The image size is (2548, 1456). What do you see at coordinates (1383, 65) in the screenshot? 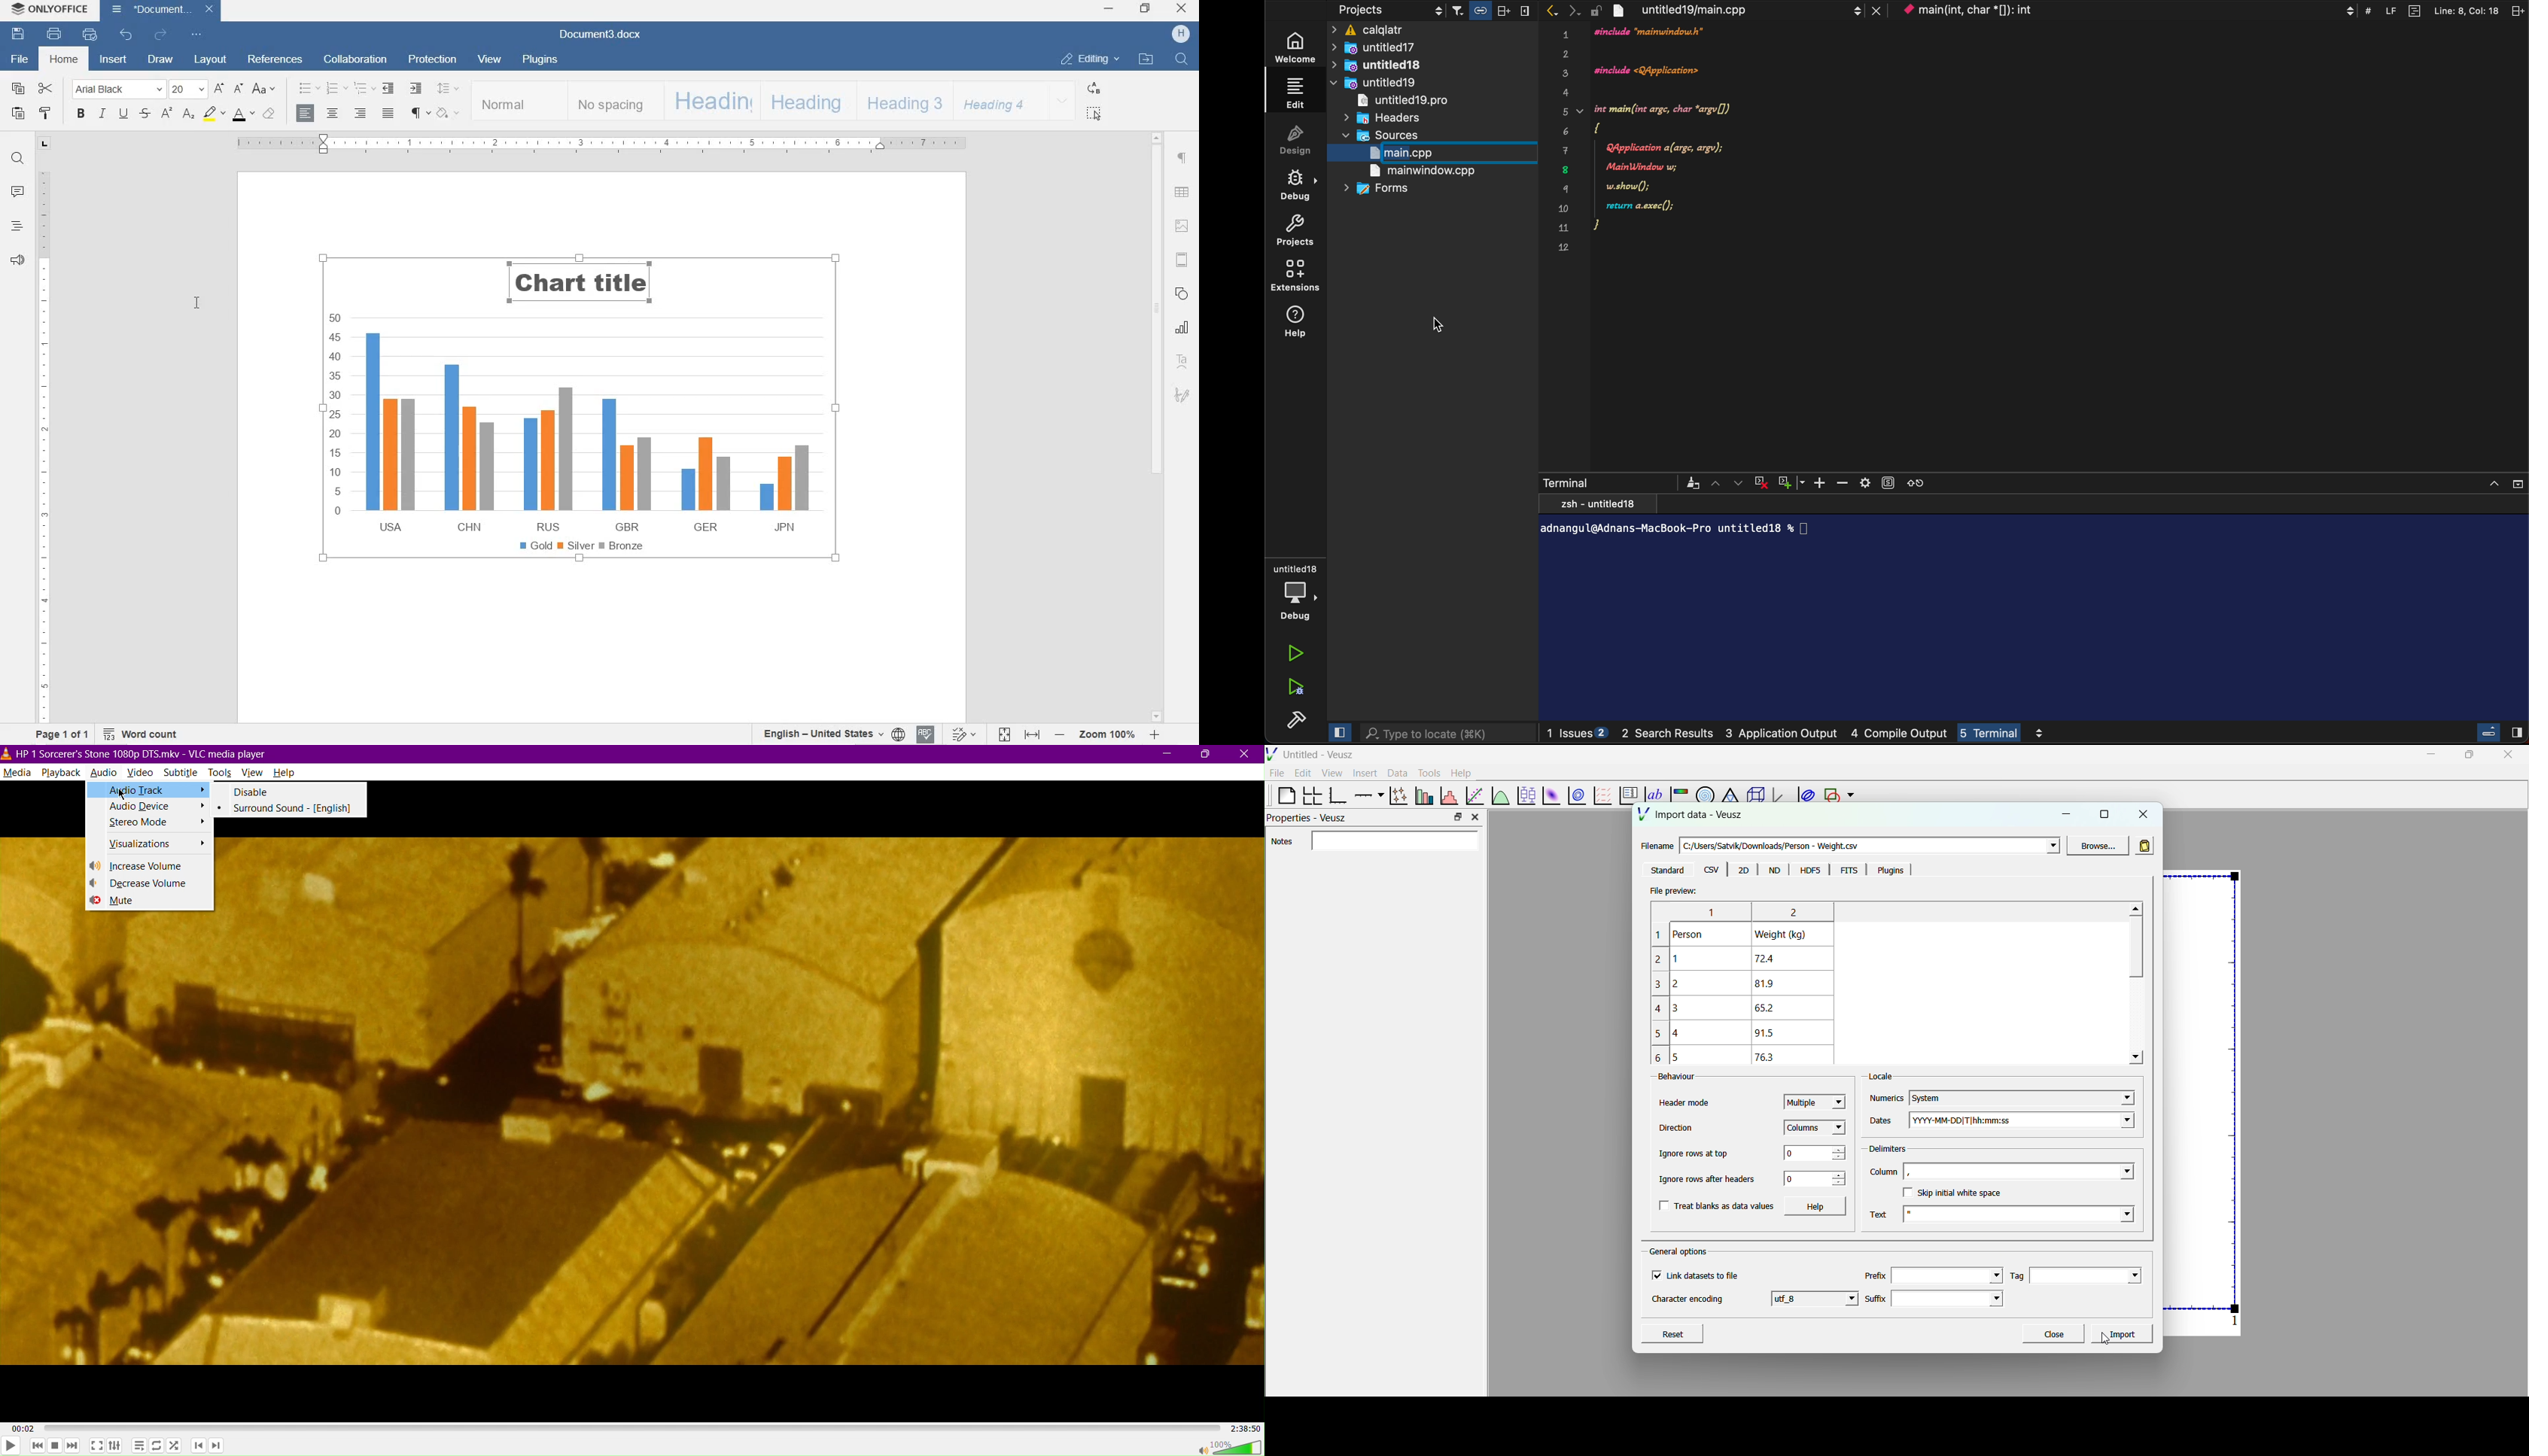
I see `untitlewd18` at bounding box center [1383, 65].